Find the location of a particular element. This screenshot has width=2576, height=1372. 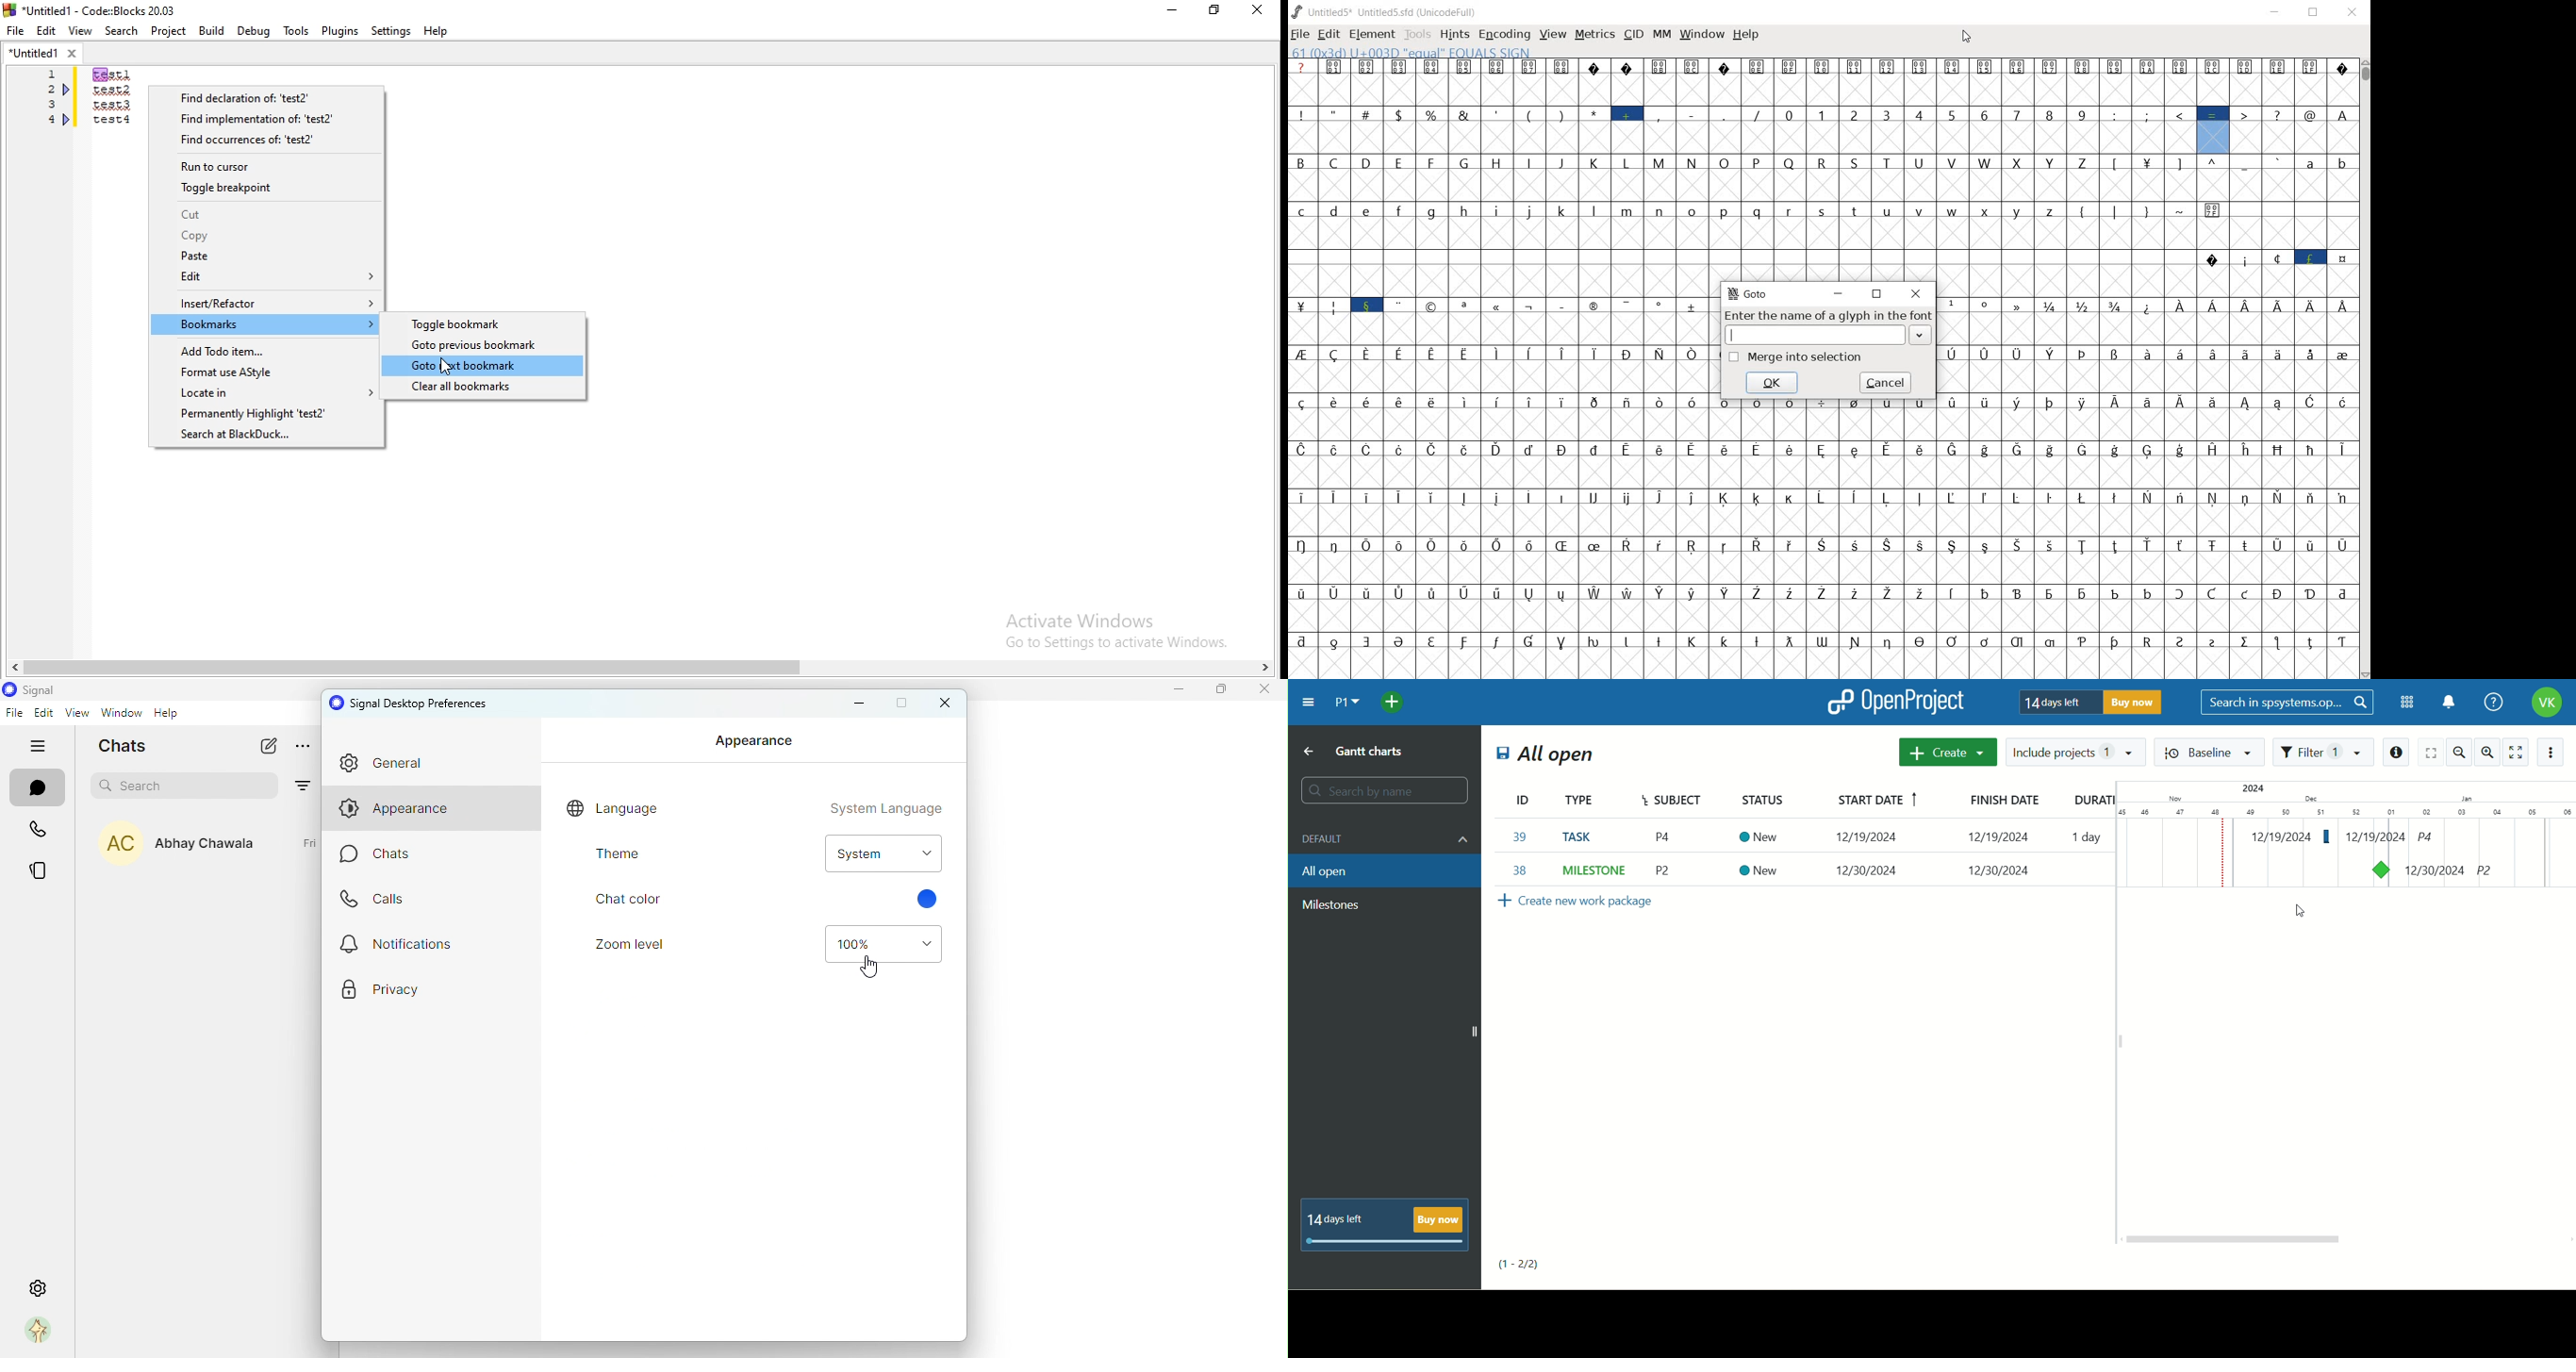

Search  is located at coordinates (123, 32).